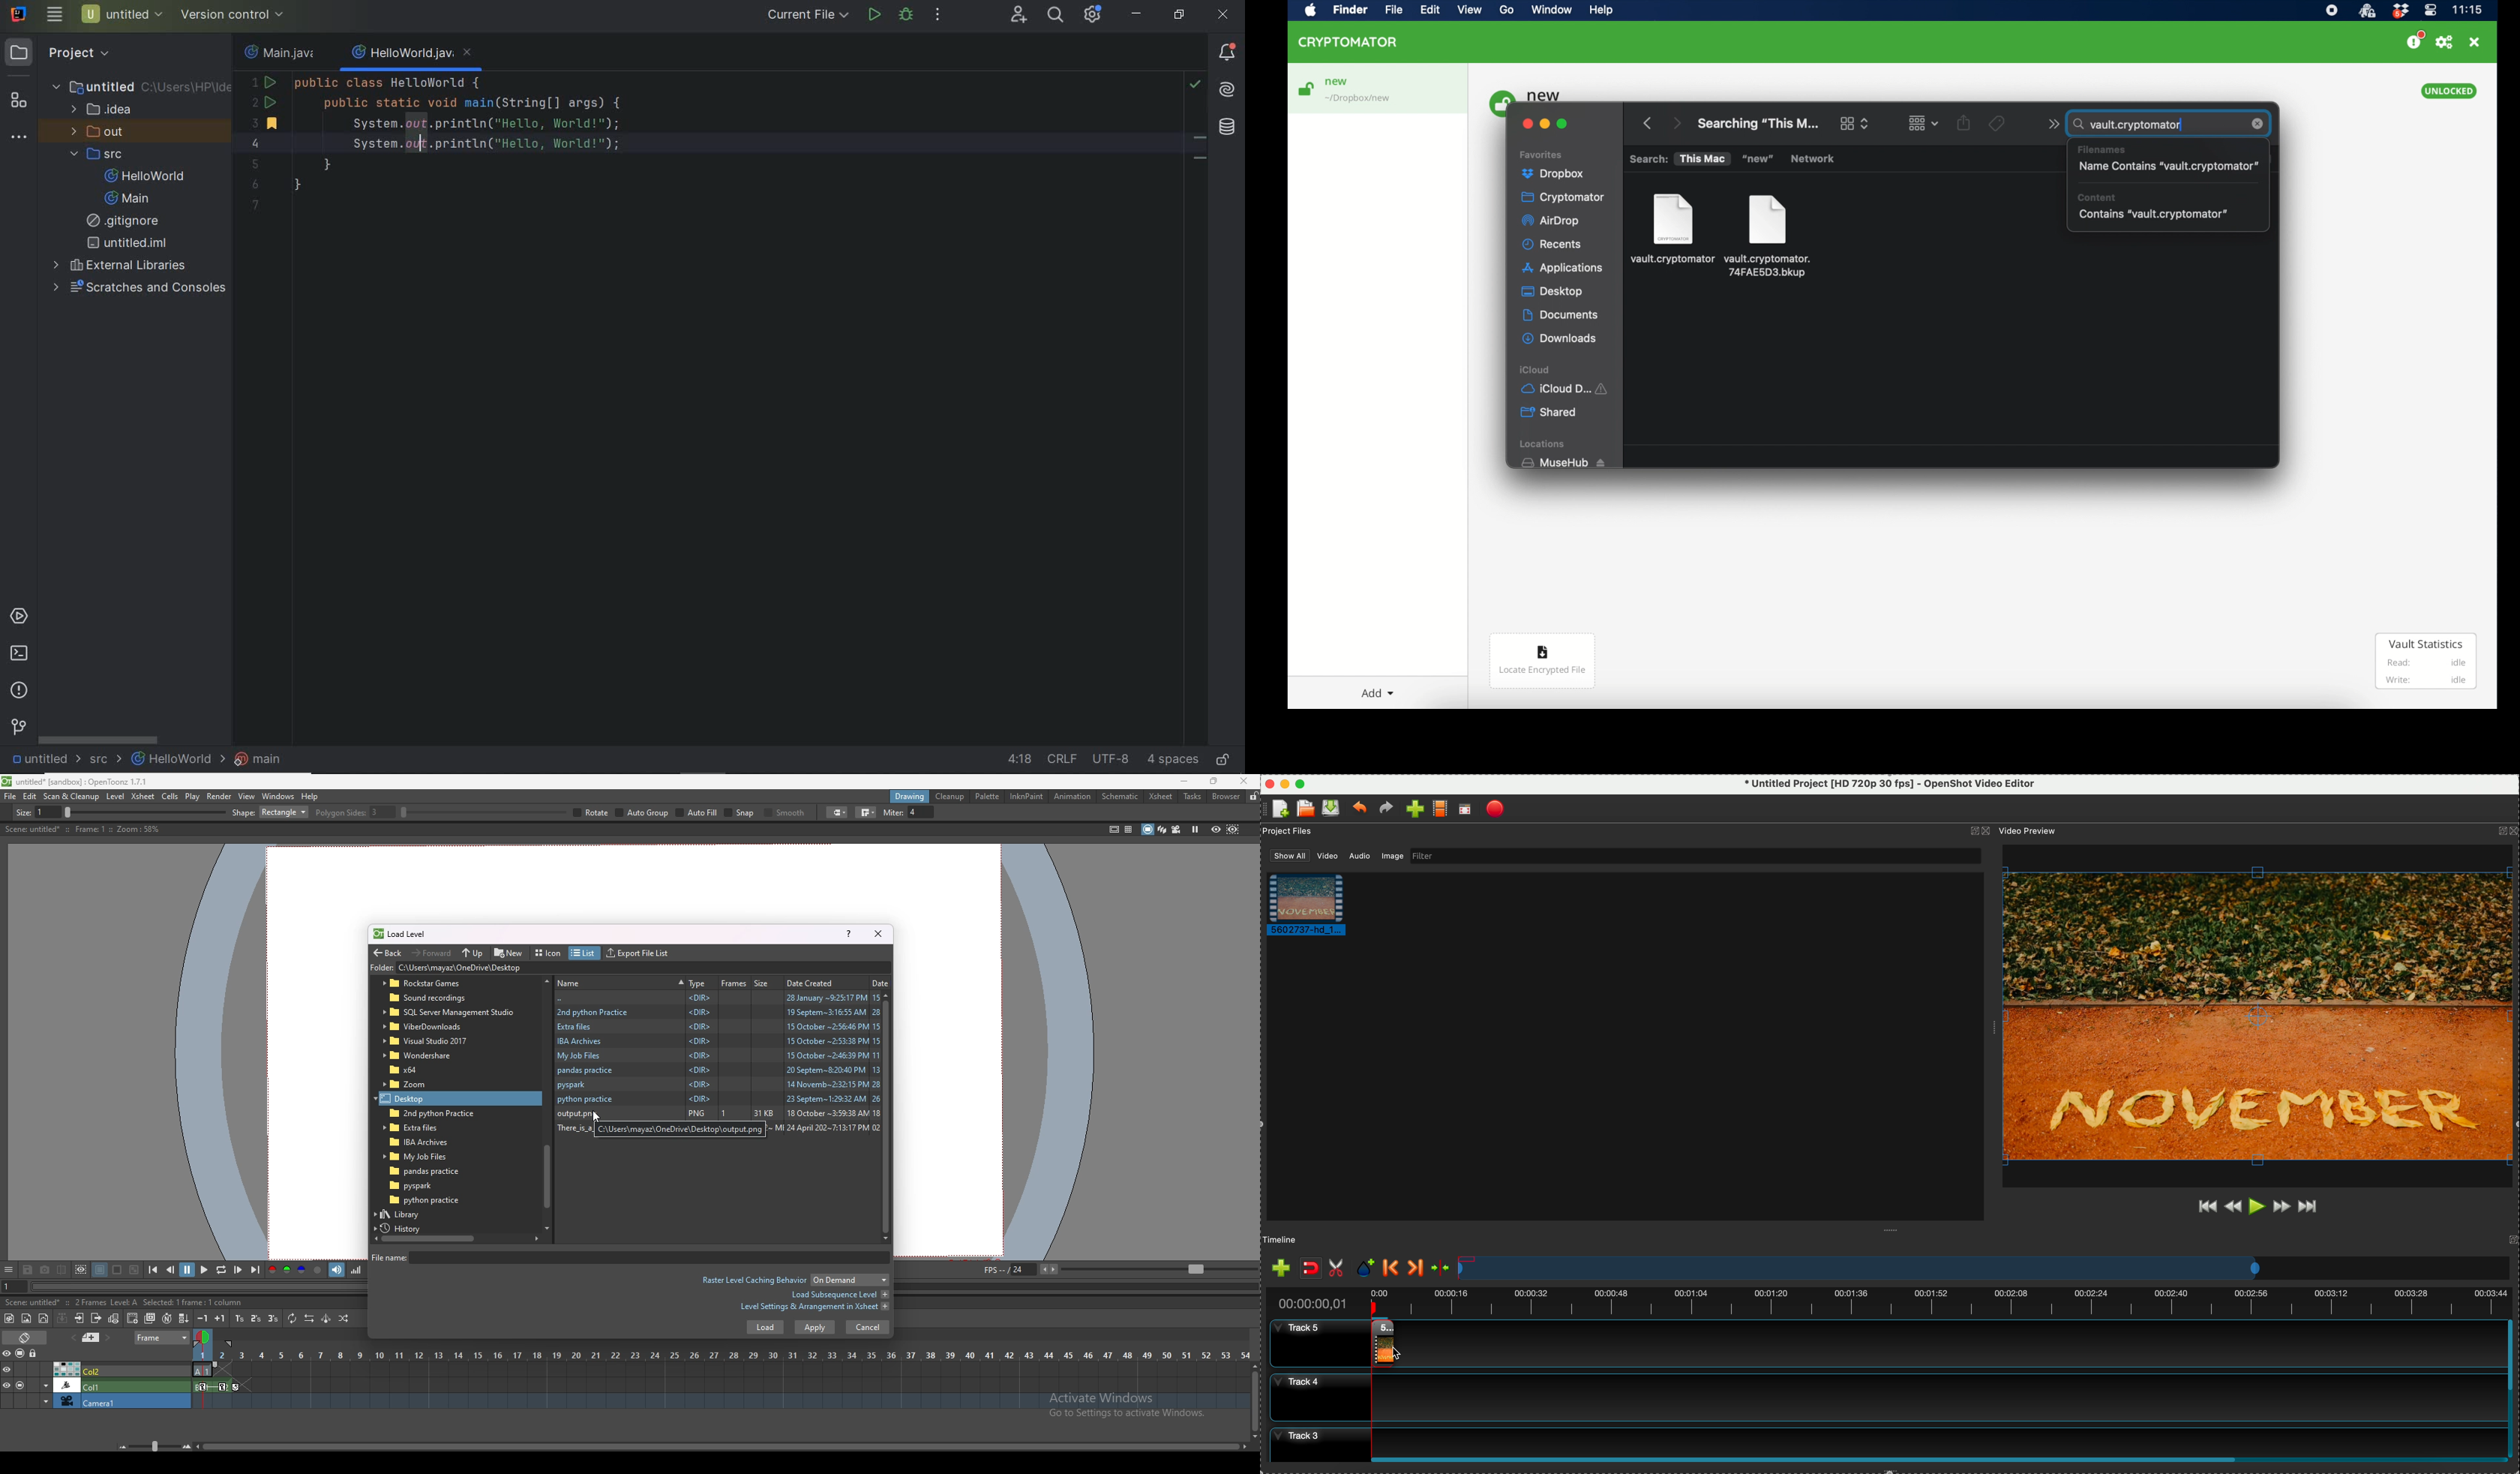 The image size is (2520, 1484). What do you see at coordinates (1284, 783) in the screenshot?
I see `minimize` at bounding box center [1284, 783].